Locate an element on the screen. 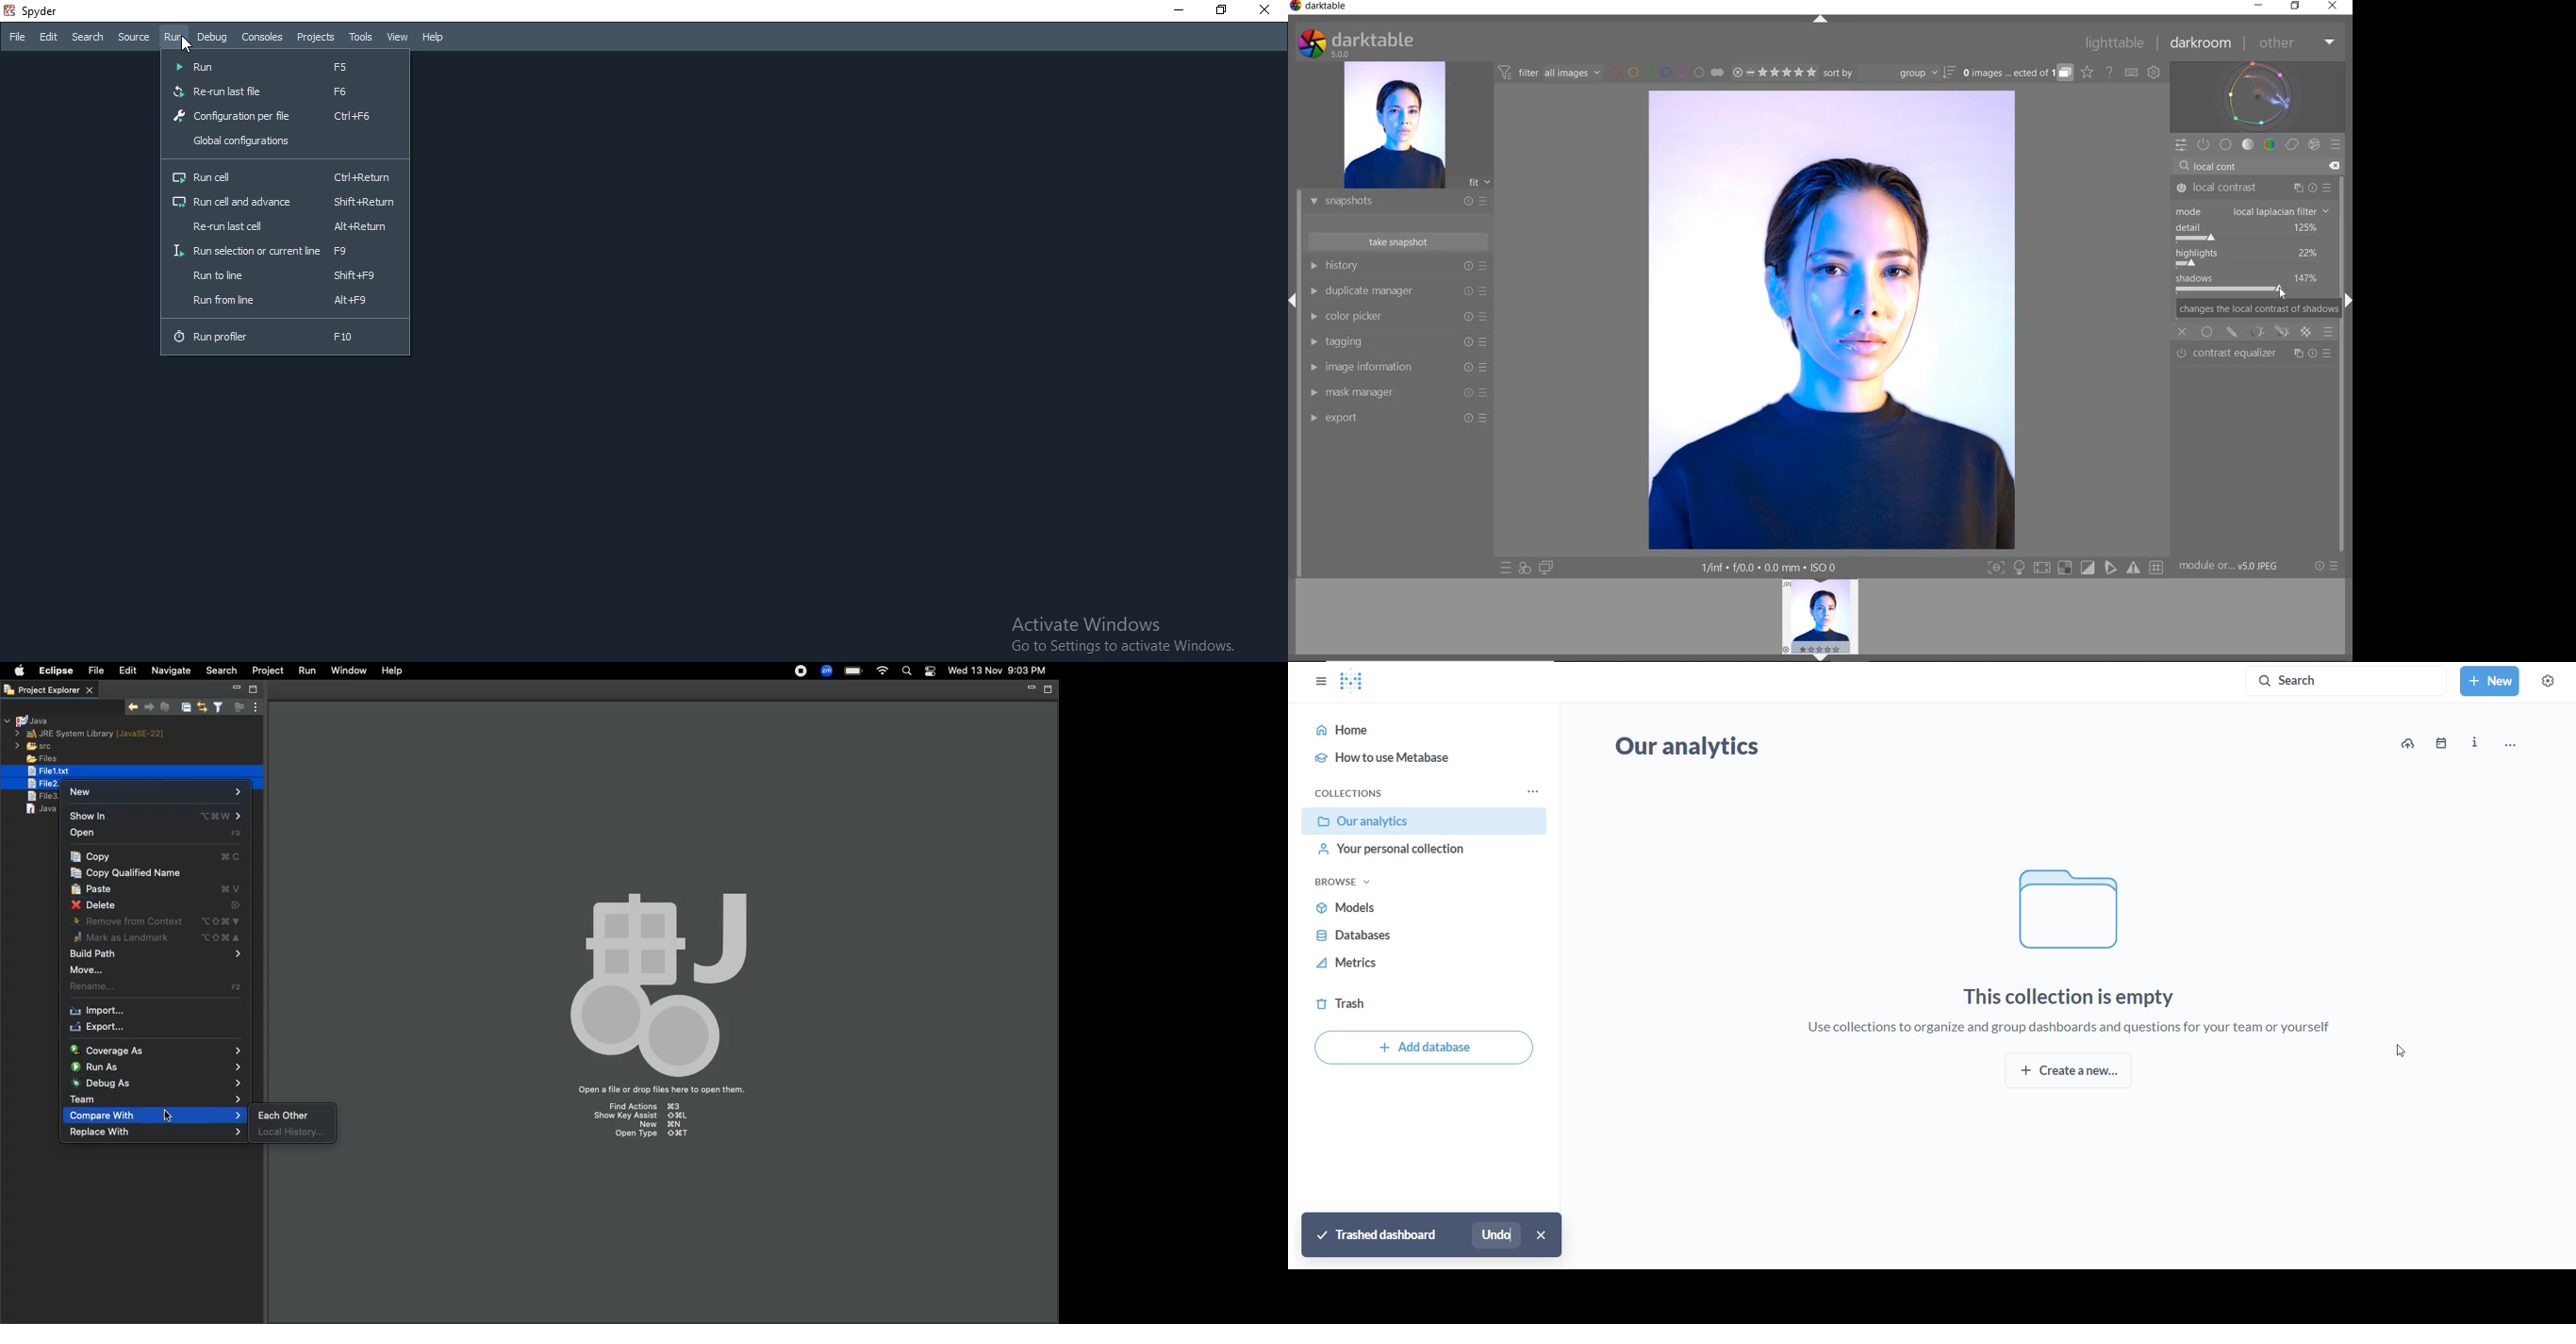 The image size is (2576, 1344). cursor is located at coordinates (2285, 292).